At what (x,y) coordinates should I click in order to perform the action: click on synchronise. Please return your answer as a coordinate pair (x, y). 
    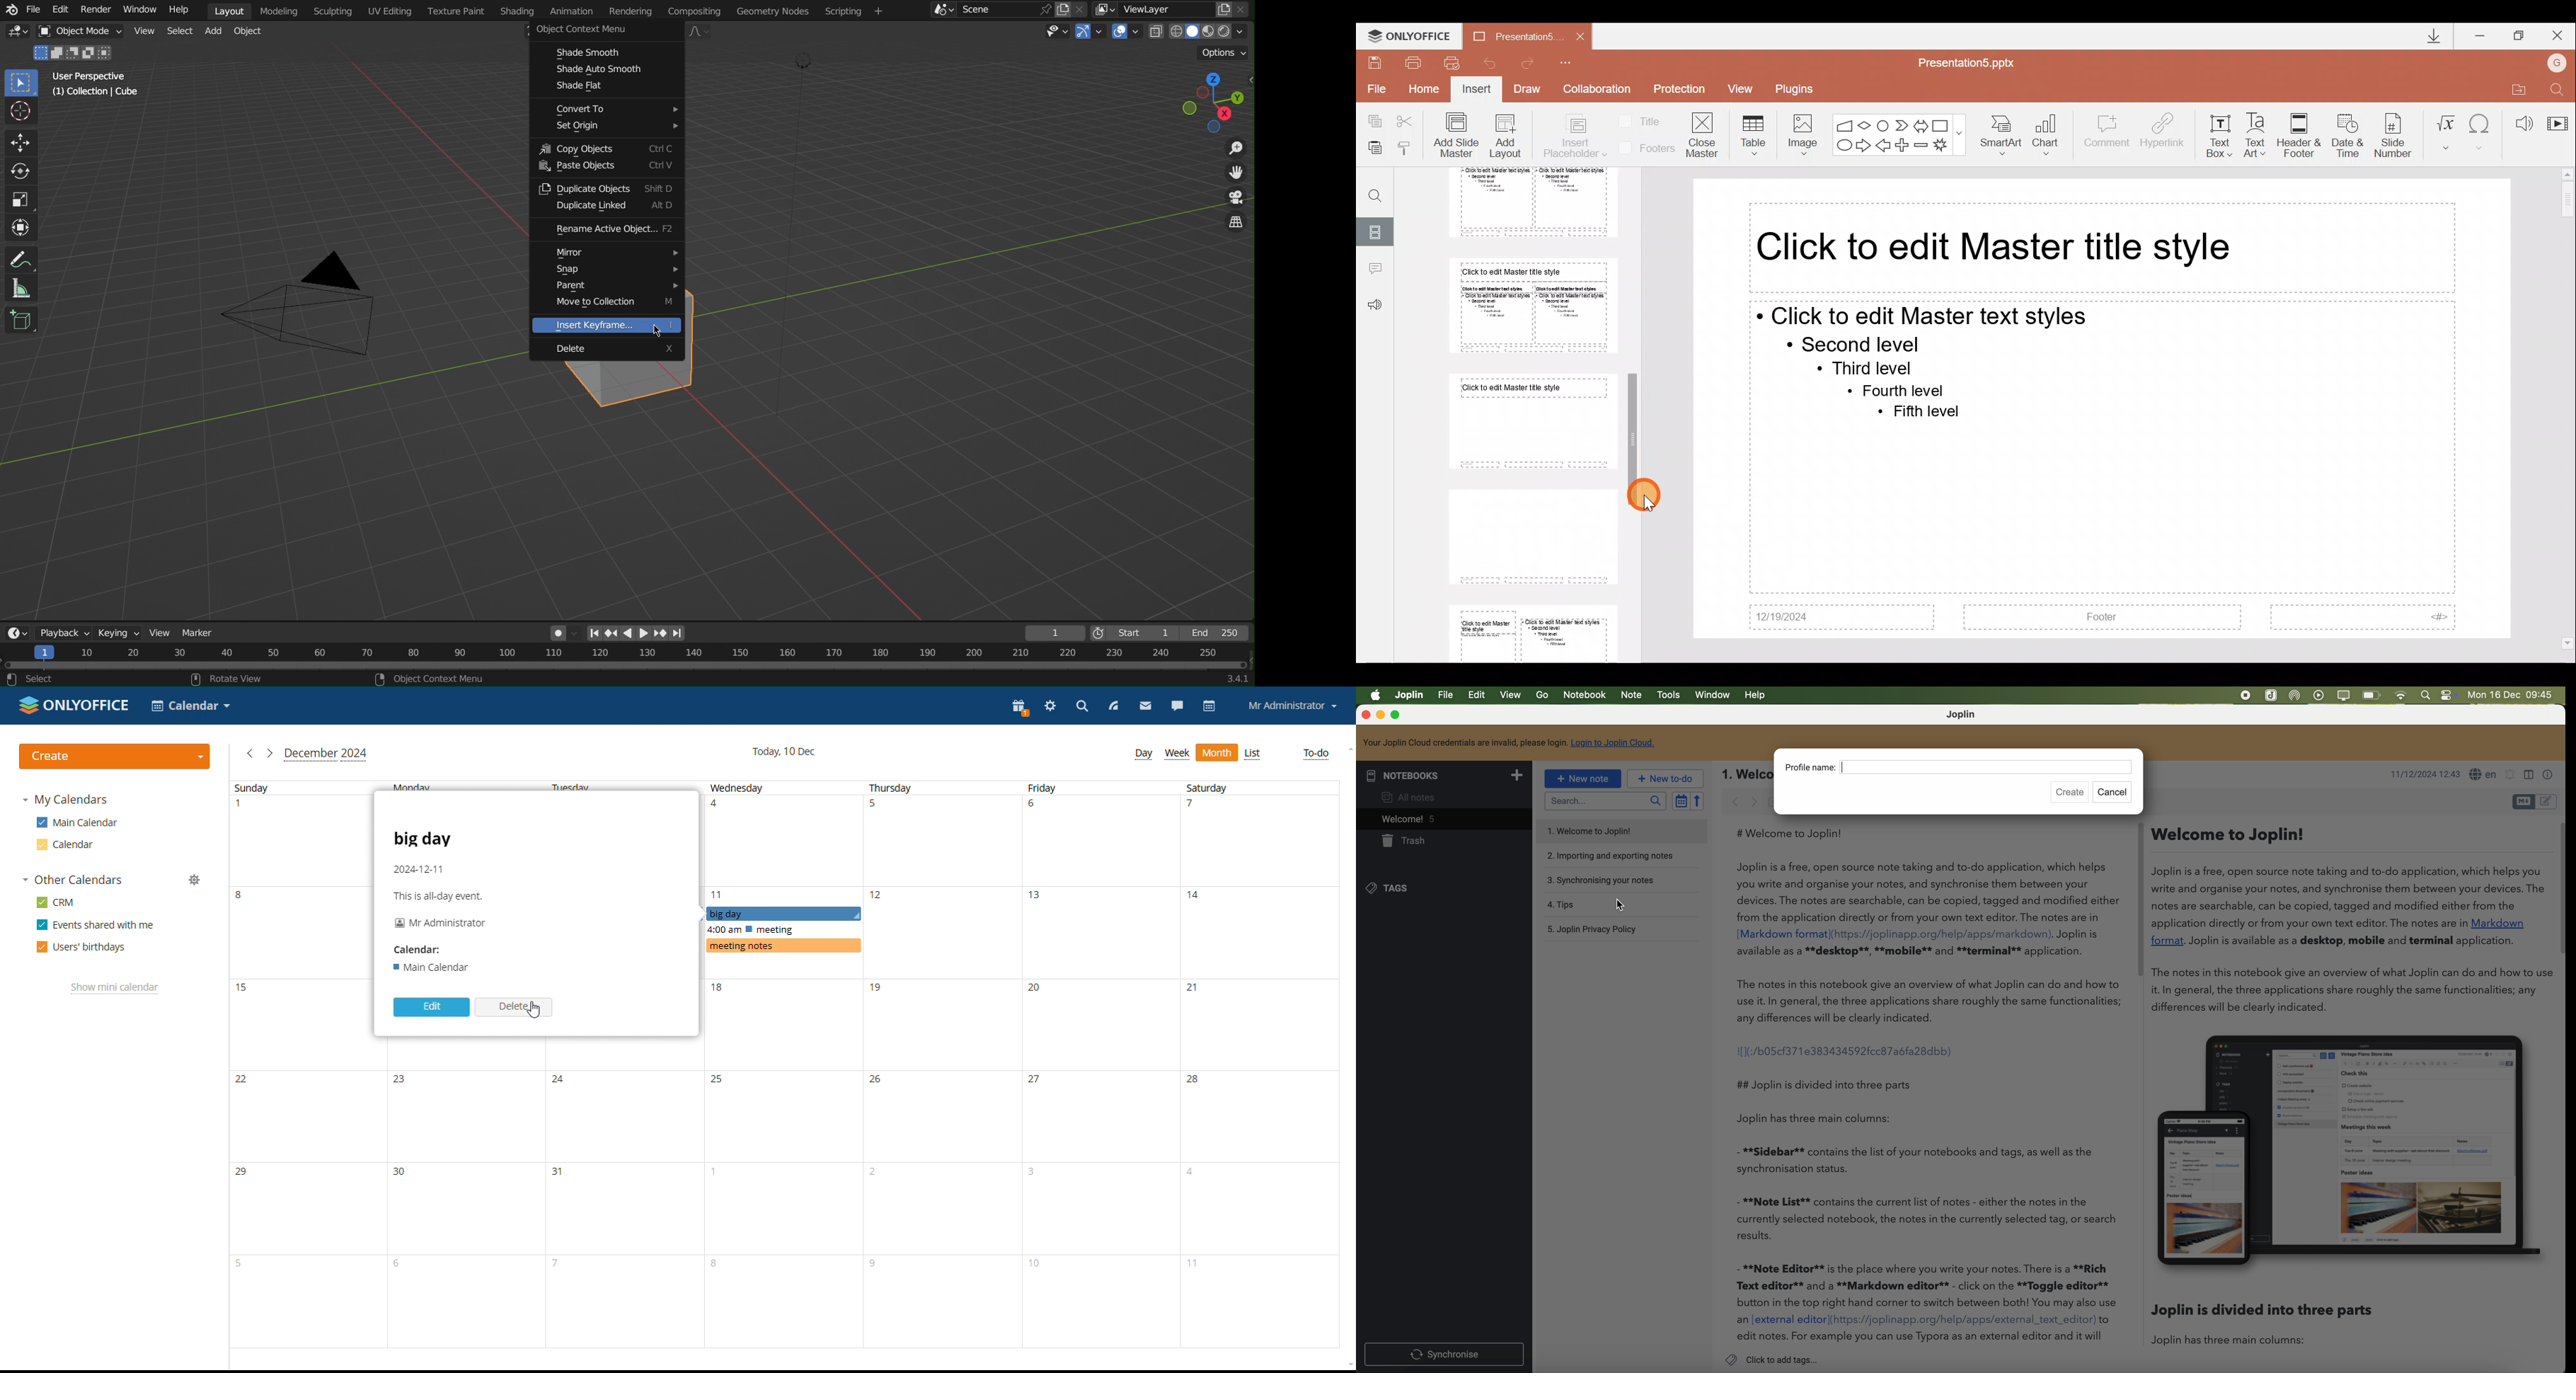
    Looking at the image, I should click on (1445, 1354).